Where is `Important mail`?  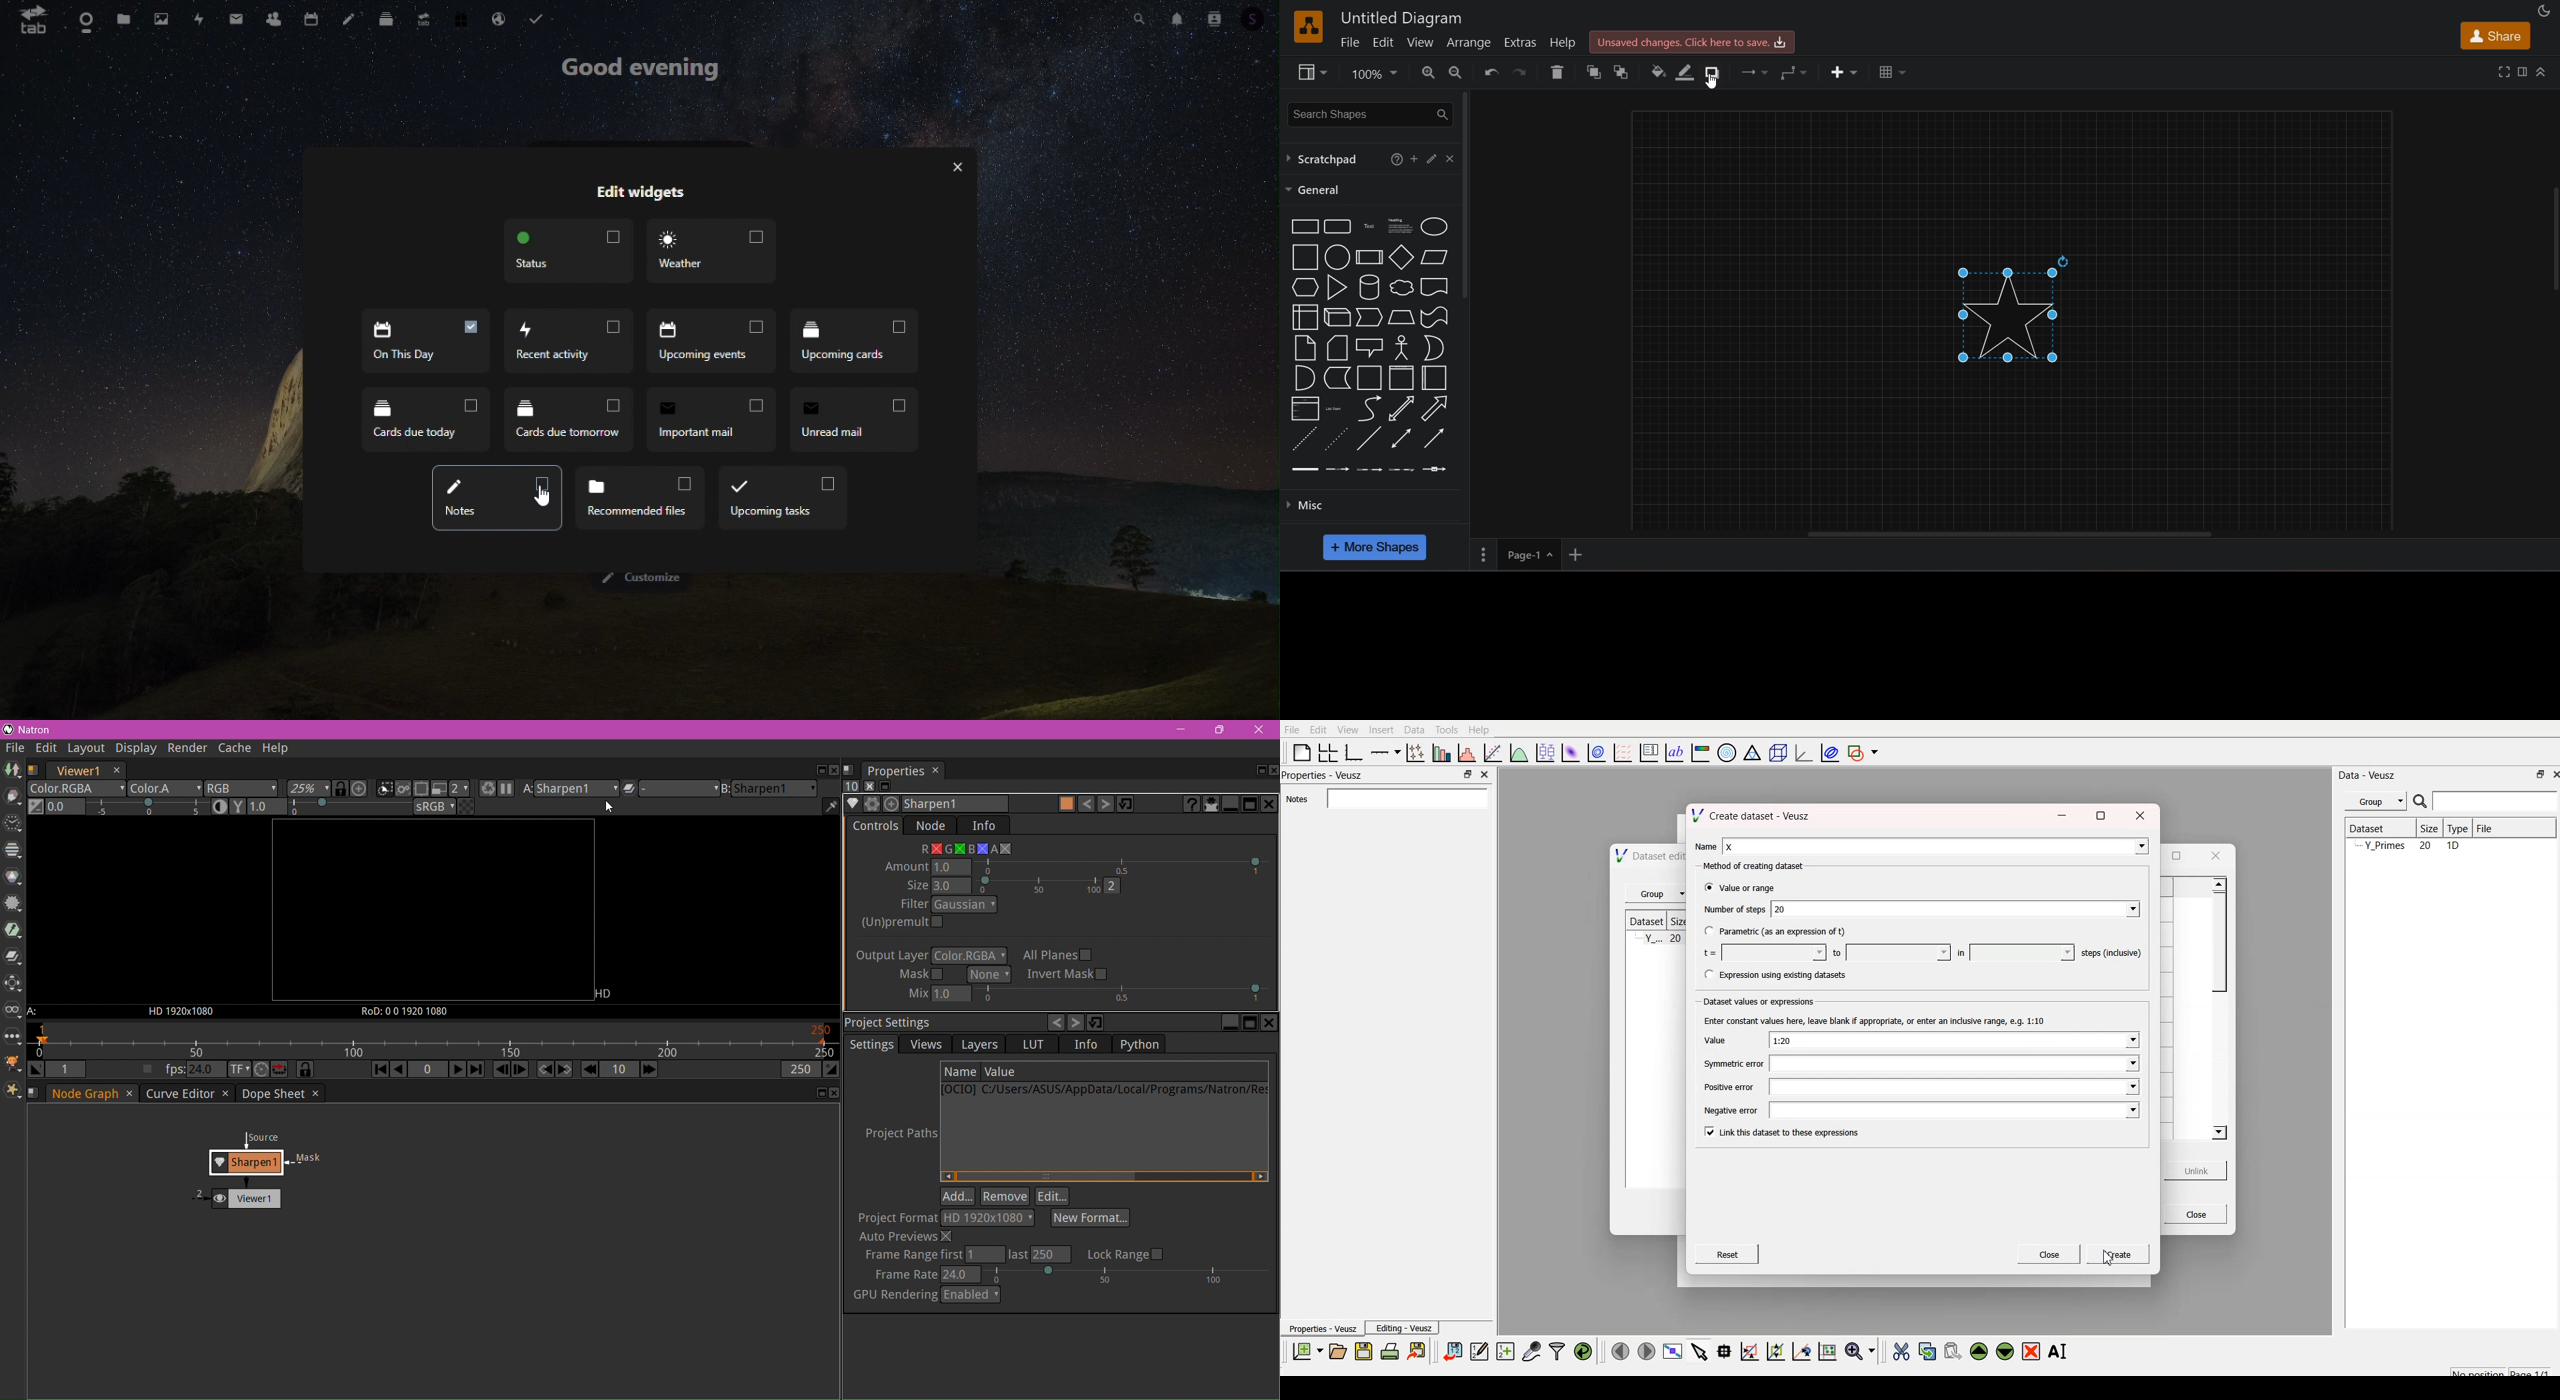
Important mail is located at coordinates (573, 418).